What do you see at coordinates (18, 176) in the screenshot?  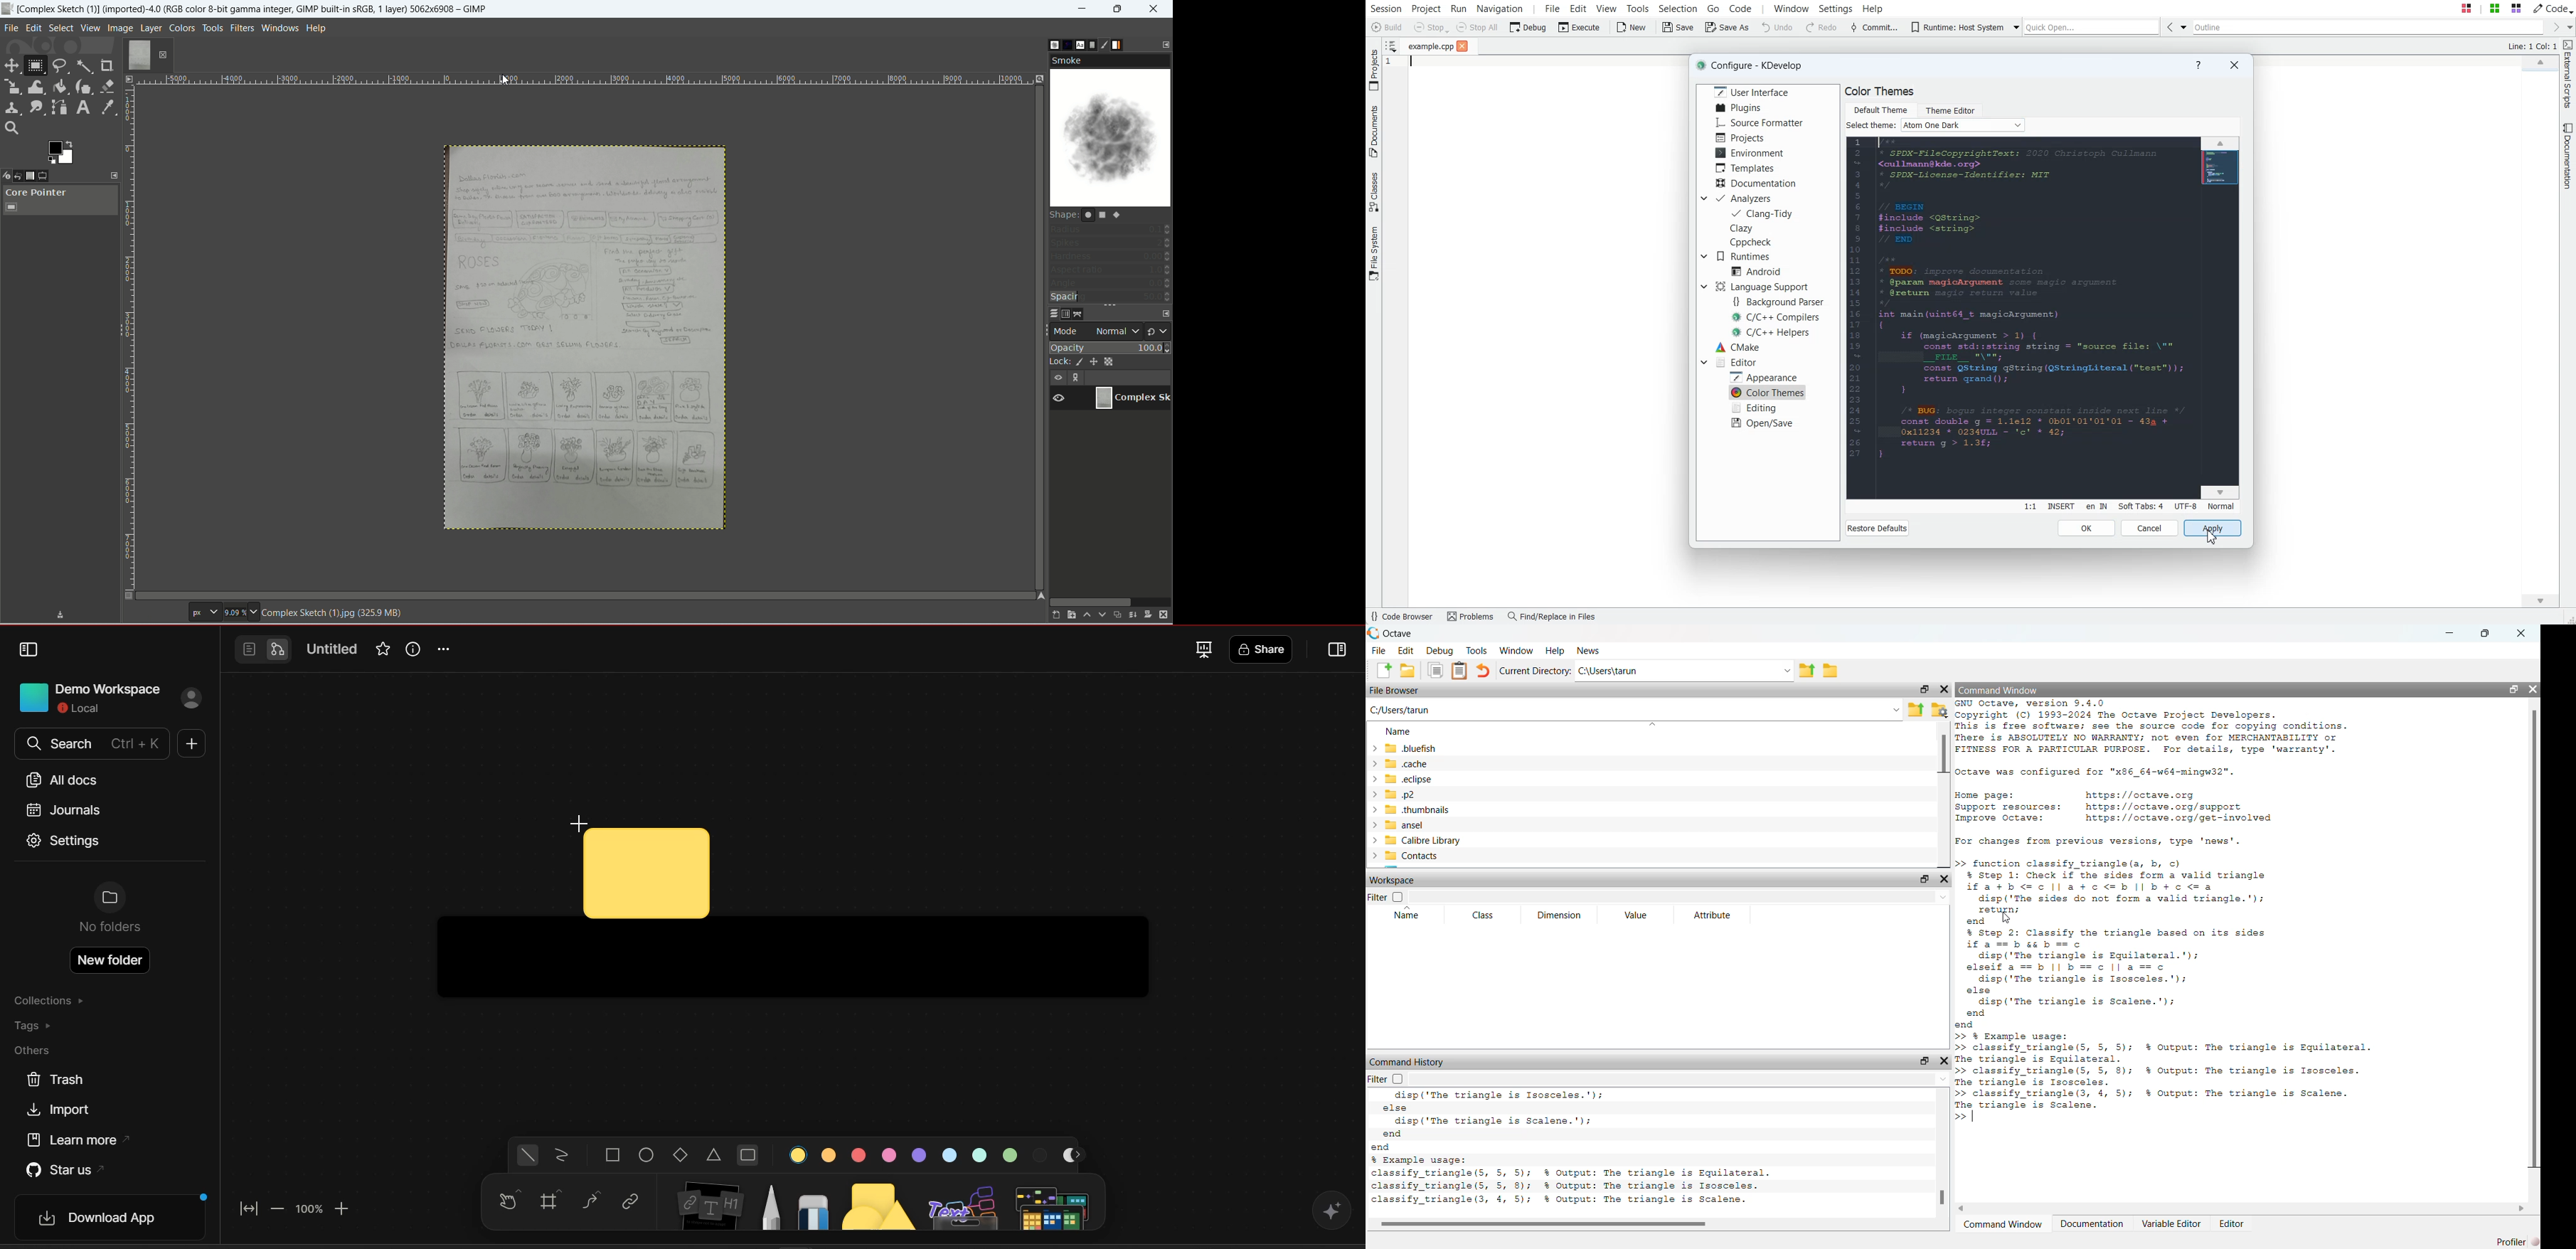 I see `undo history` at bounding box center [18, 176].